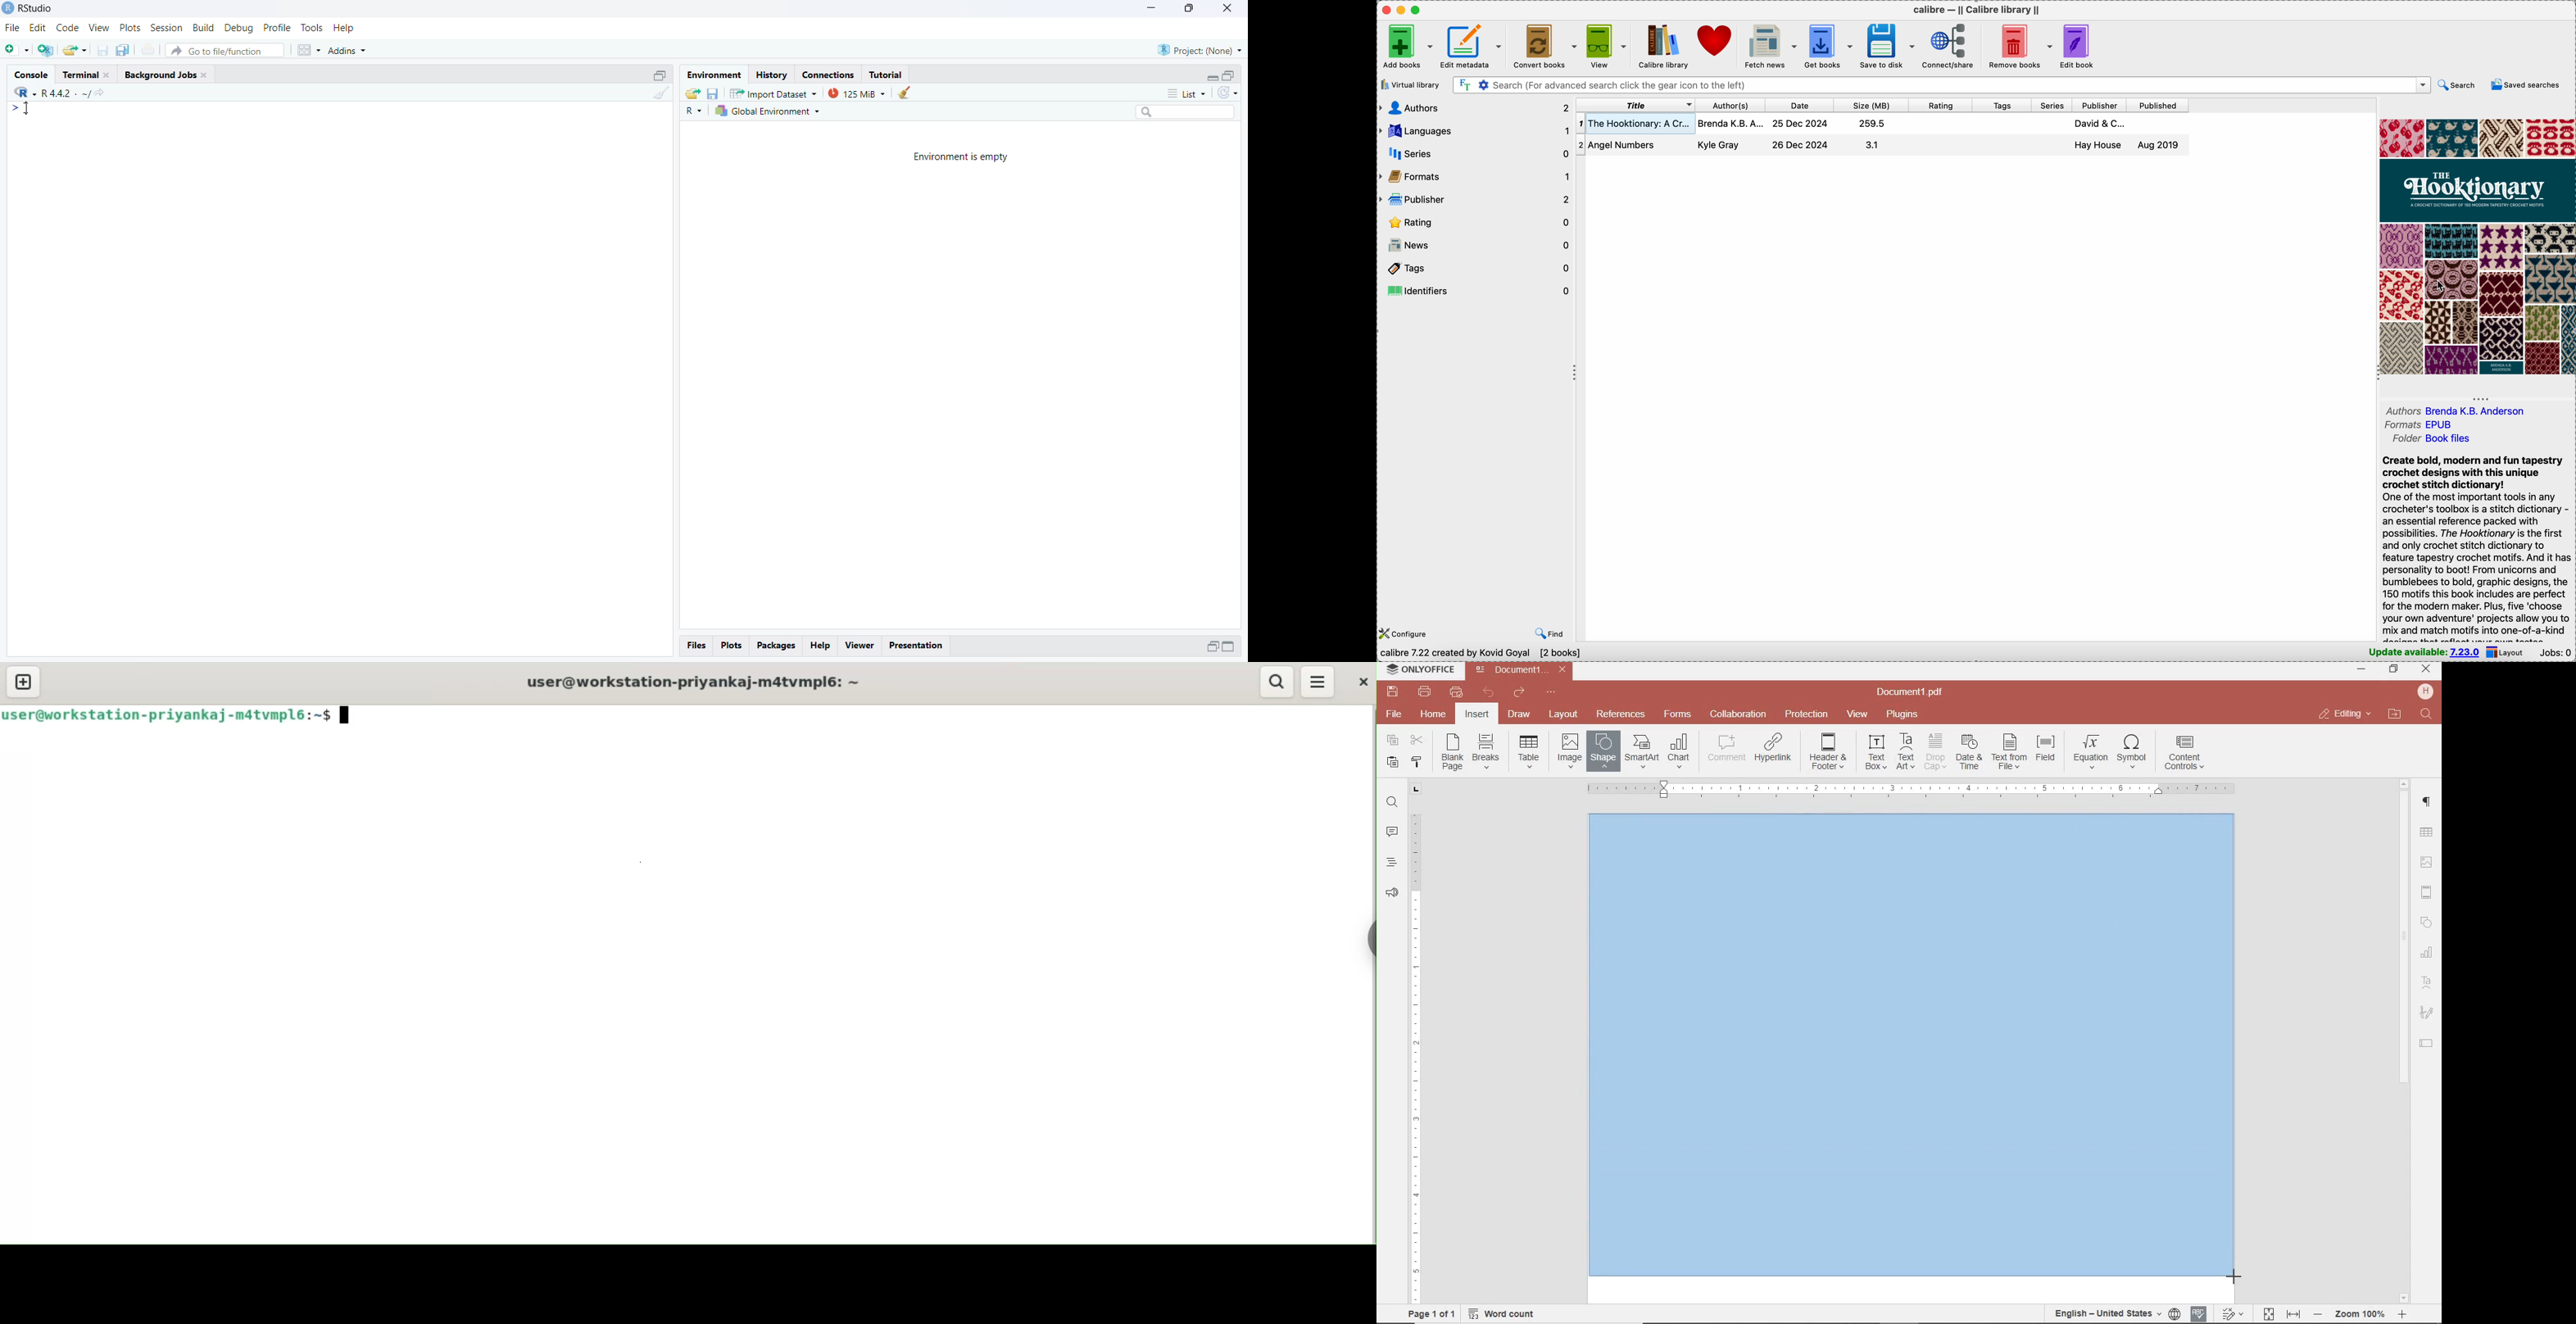  I want to click on series, so click(1474, 154).